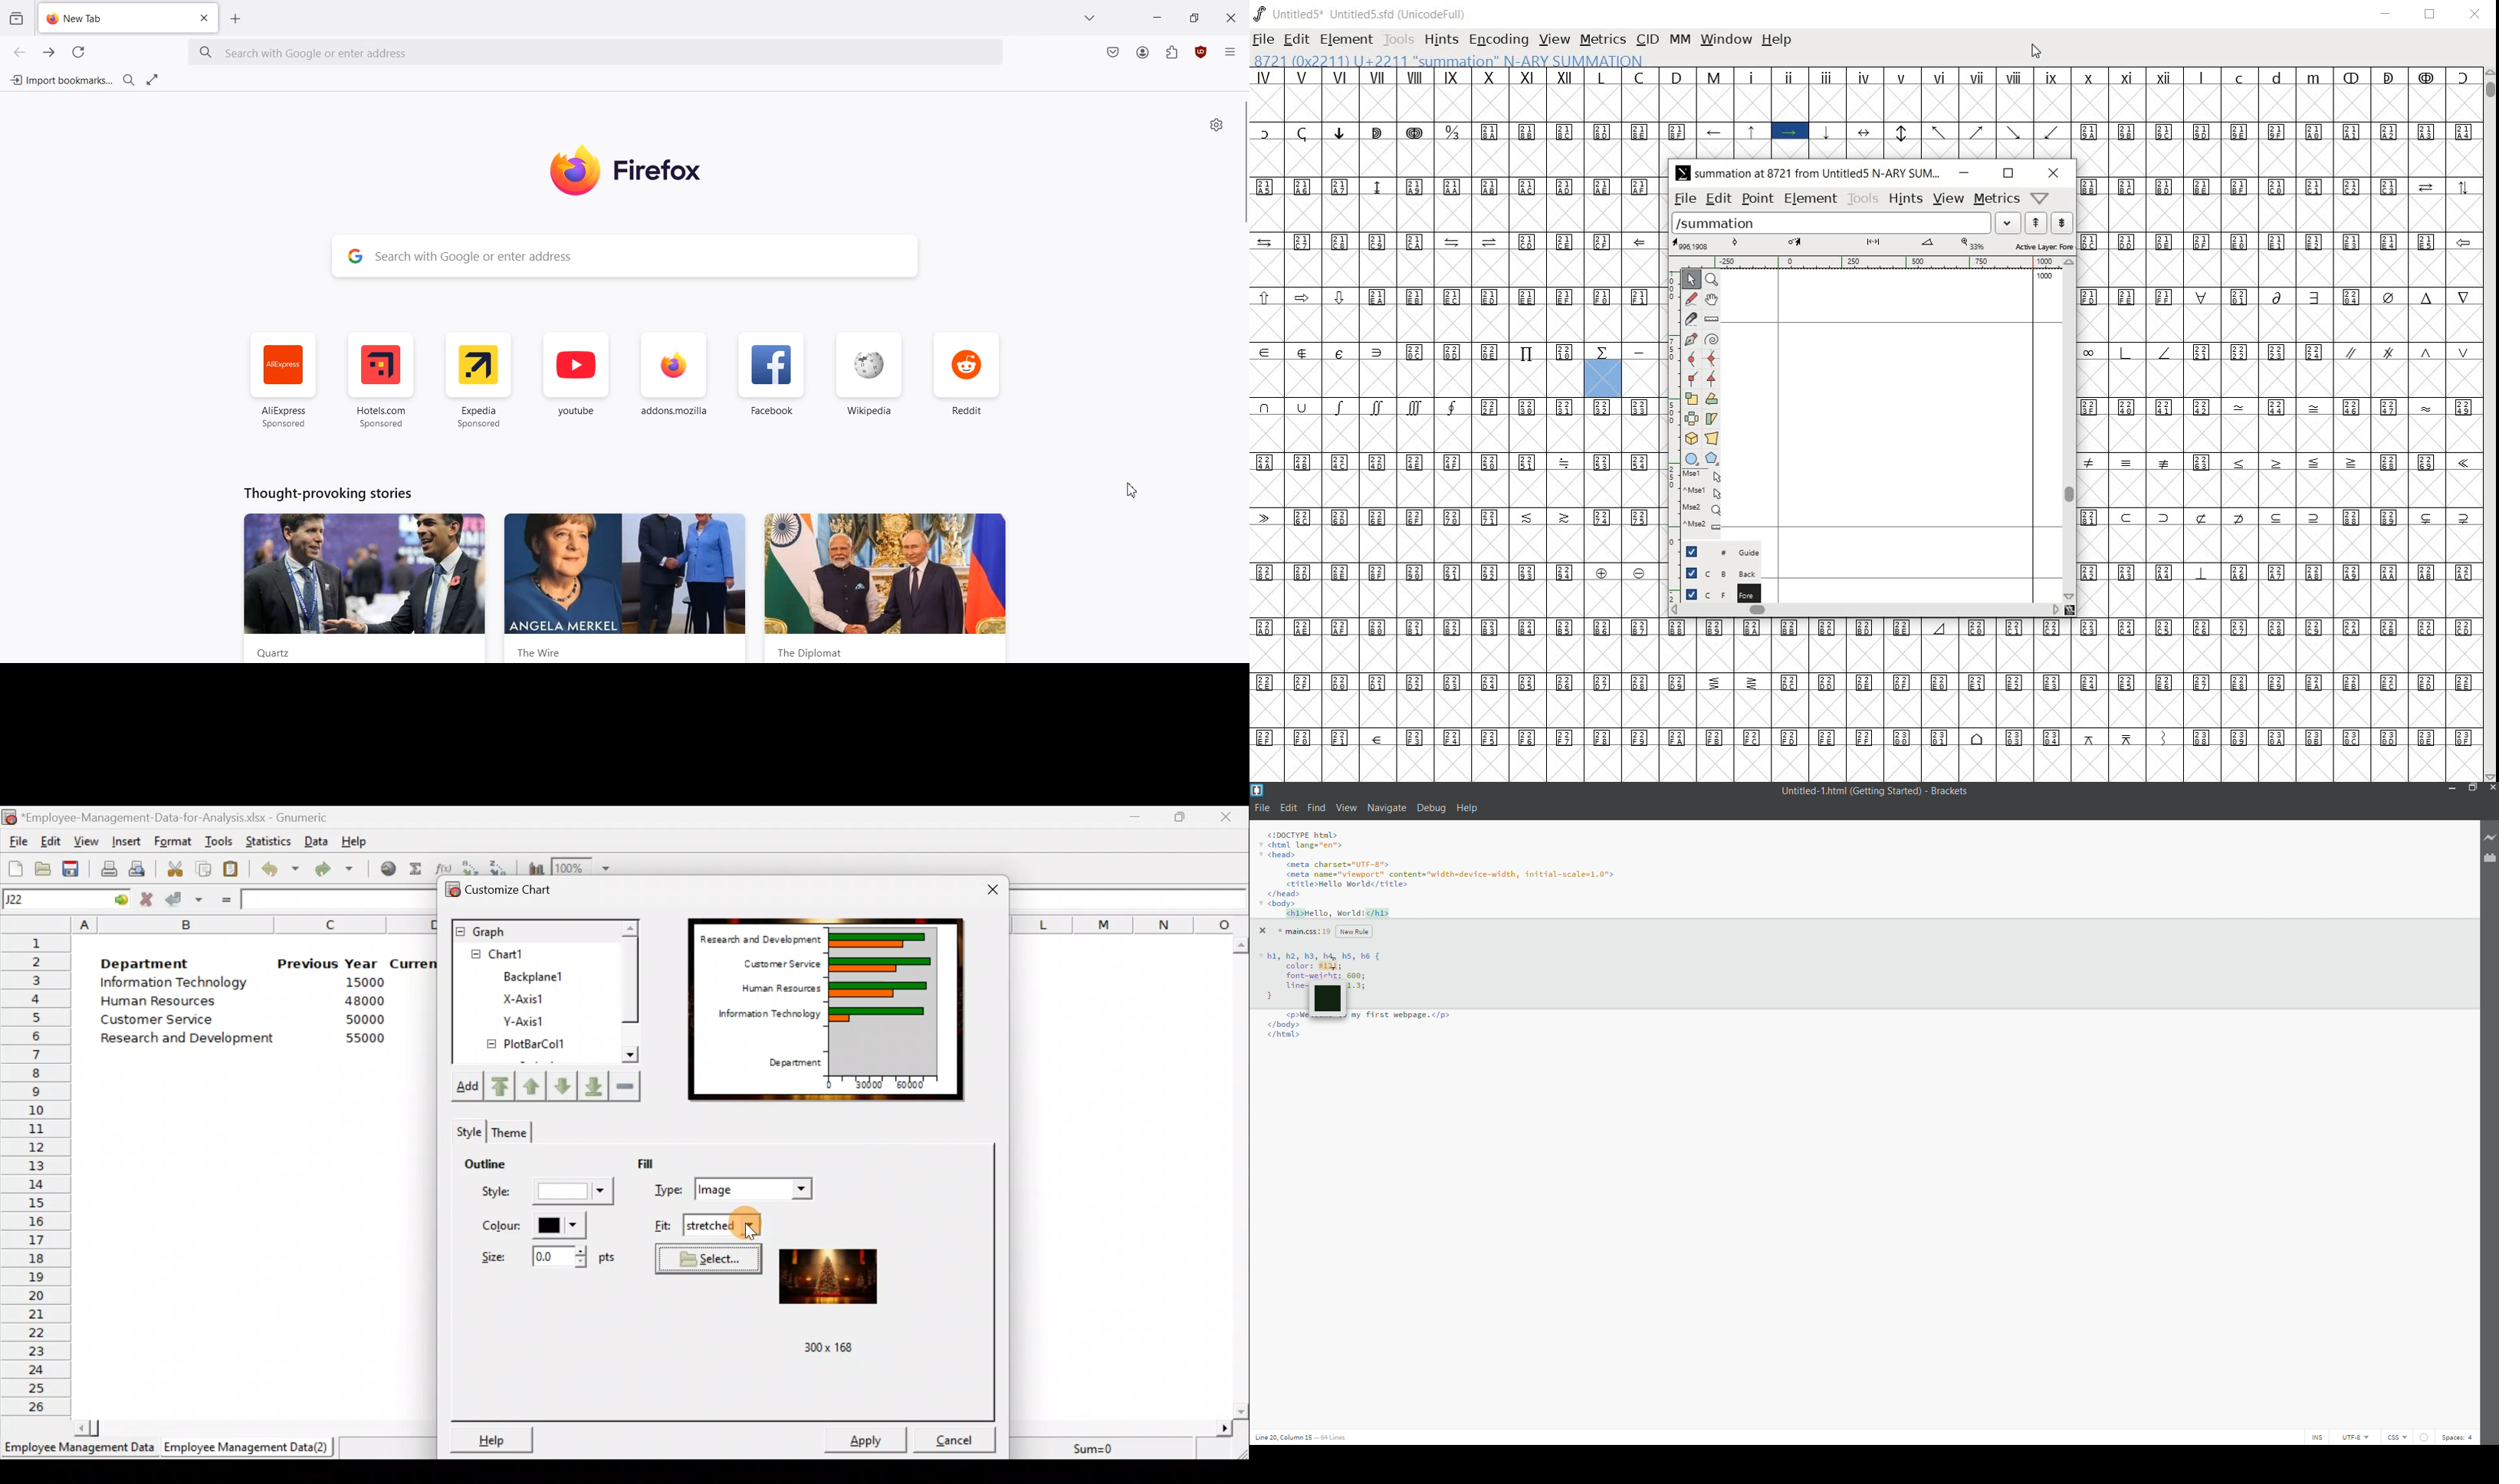 This screenshot has height=1484, width=2520. What do you see at coordinates (14, 867) in the screenshot?
I see `Create a new workbook` at bounding box center [14, 867].